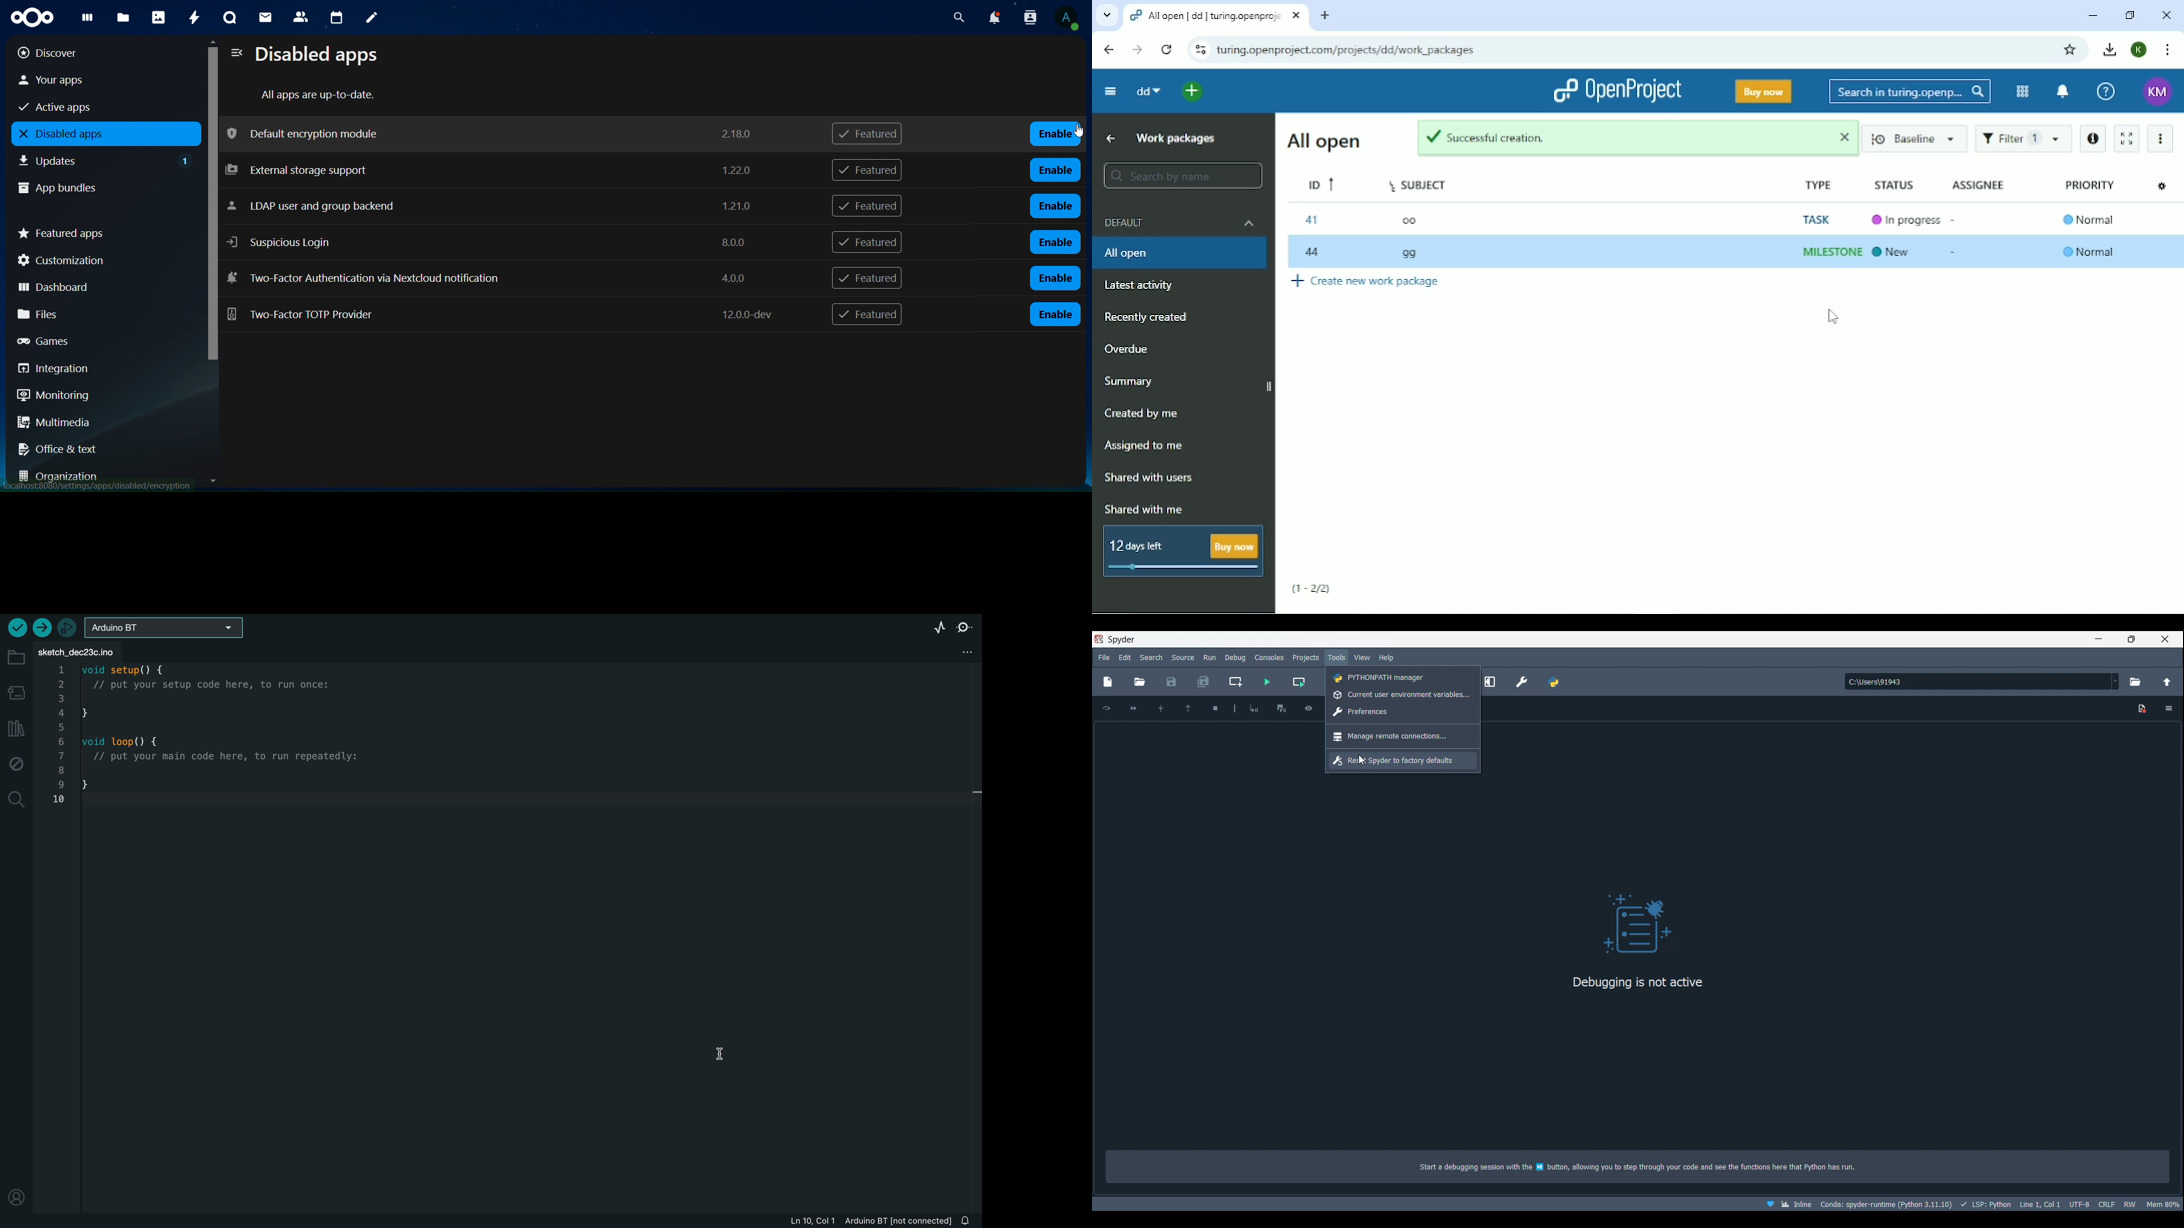 The image size is (2184, 1232). What do you see at coordinates (1404, 677) in the screenshot?
I see `PYTHONPATH manager` at bounding box center [1404, 677].